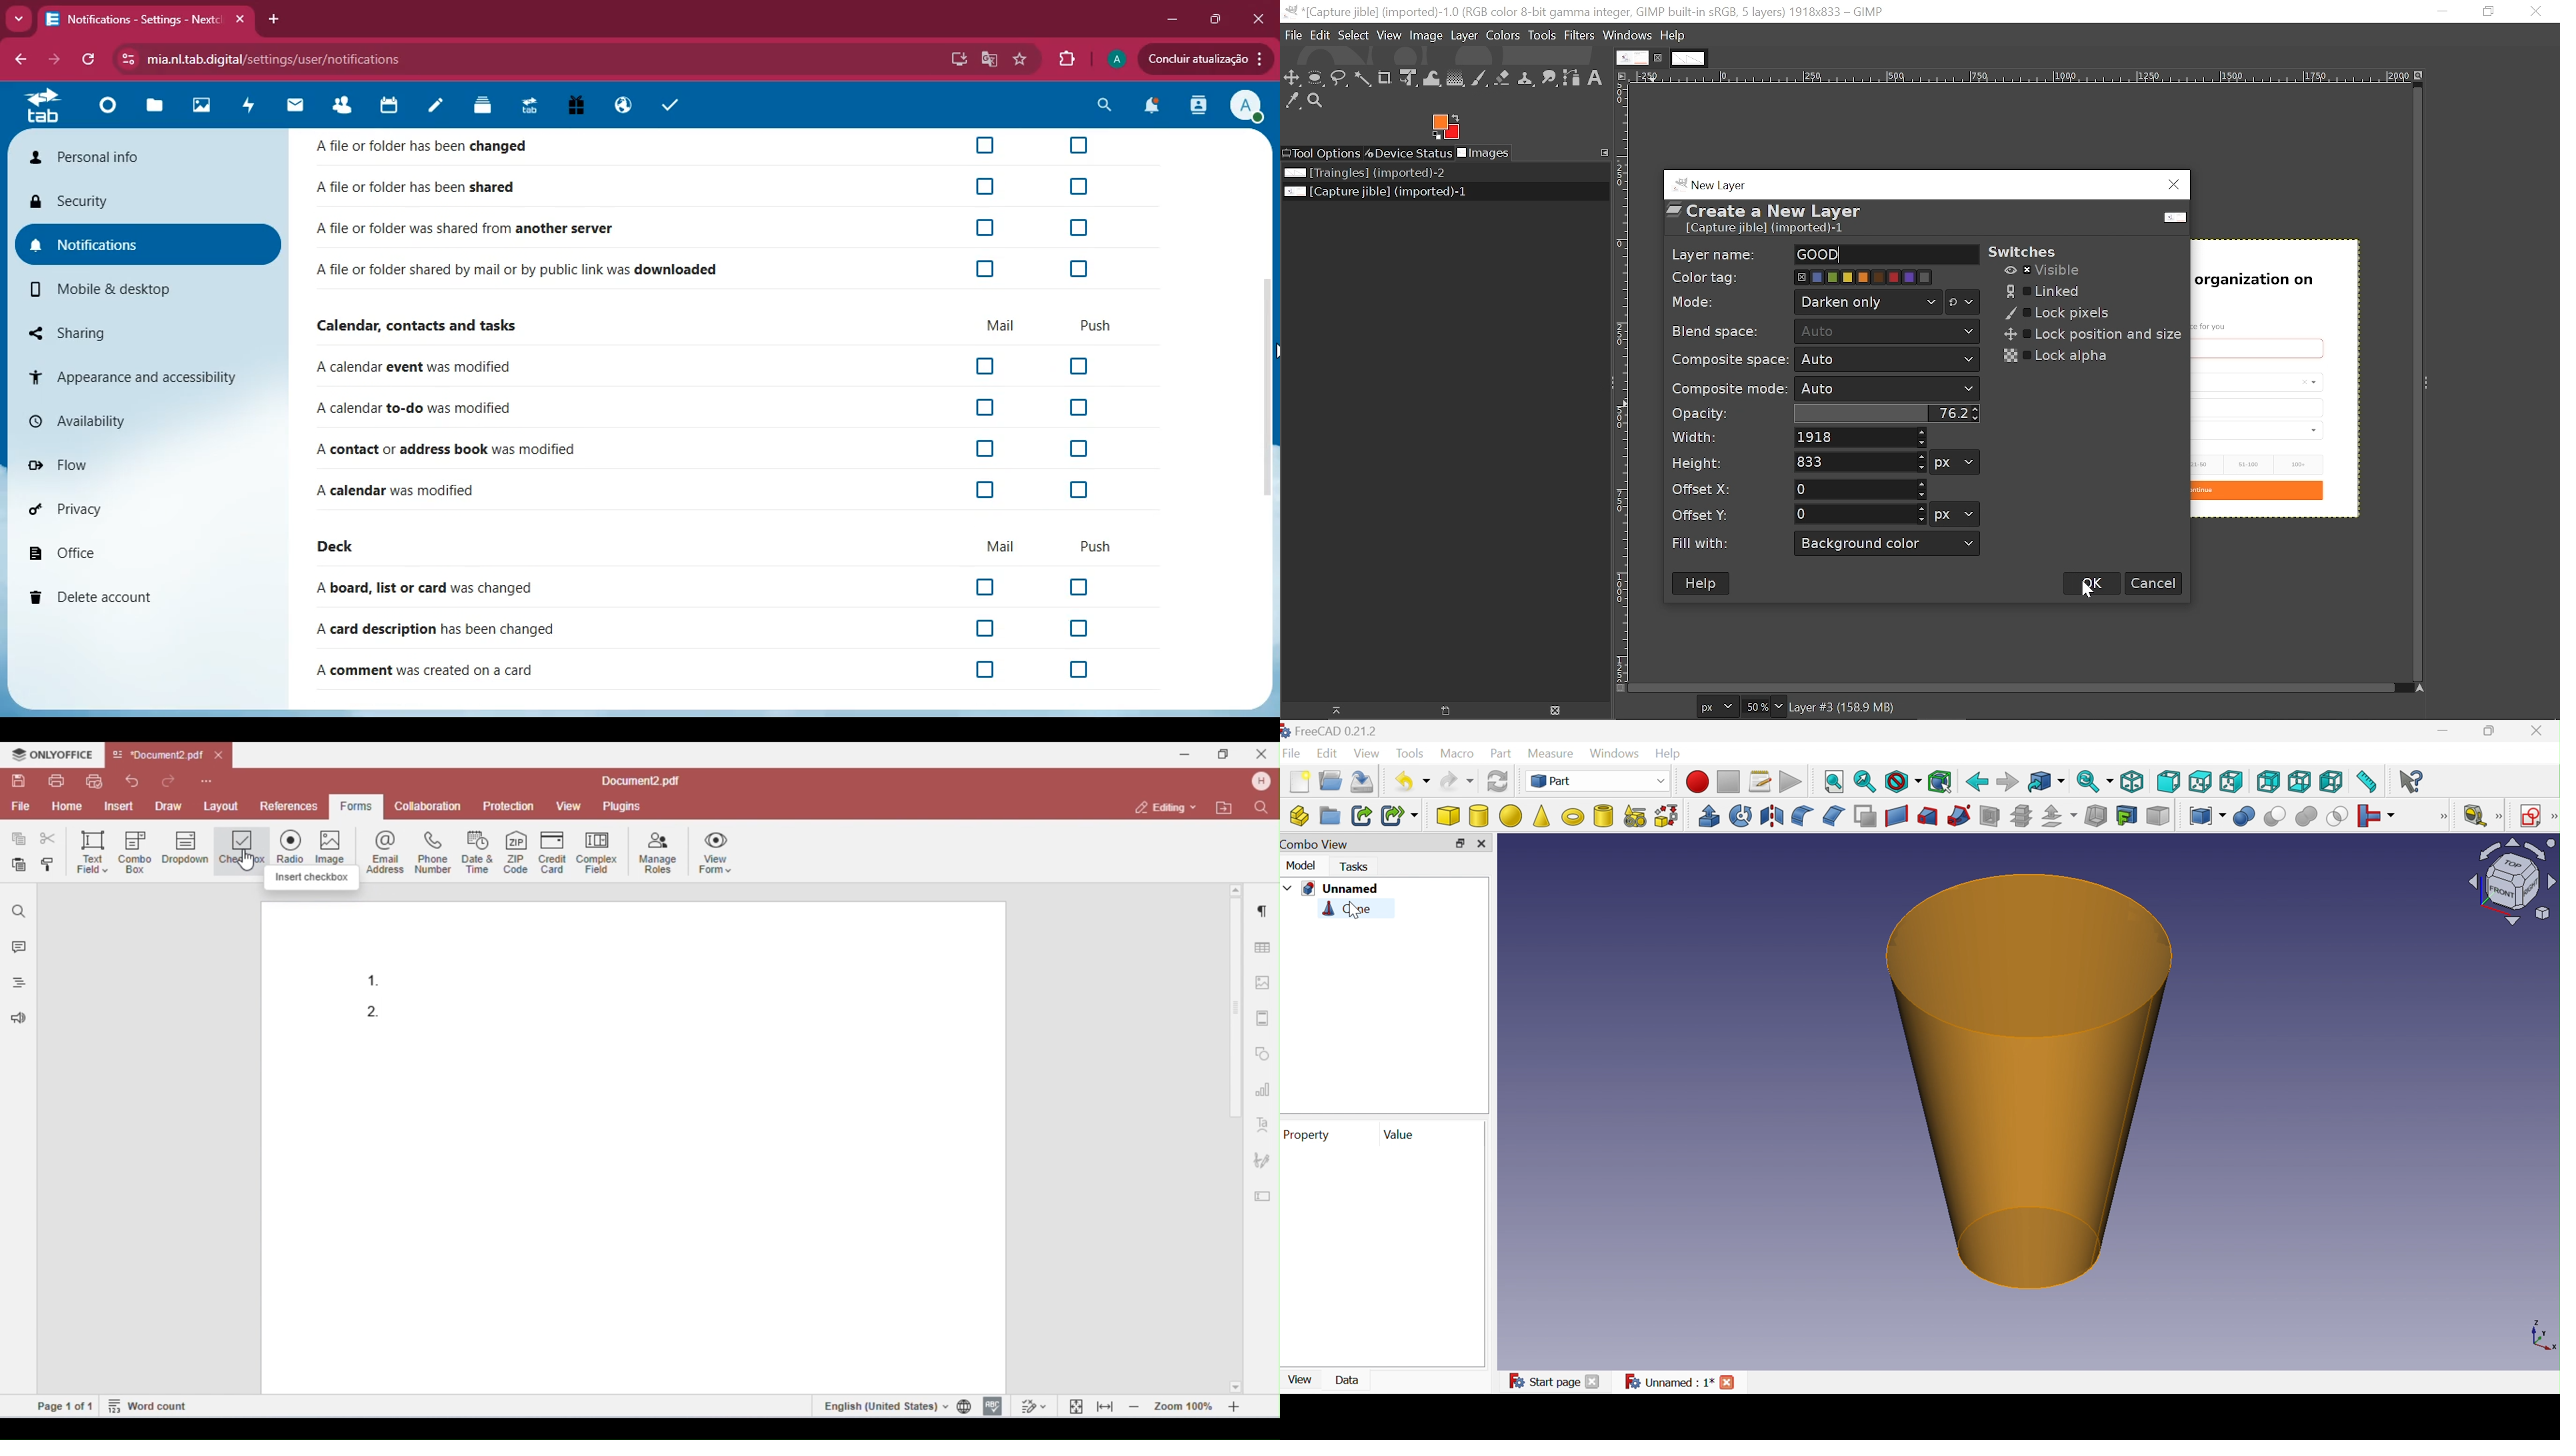 Image resolution: width=2576 pixels, height=1456 pixels. Describe the element at coordinates (394, 106) in the screenshot. I see `calendar` at that location.